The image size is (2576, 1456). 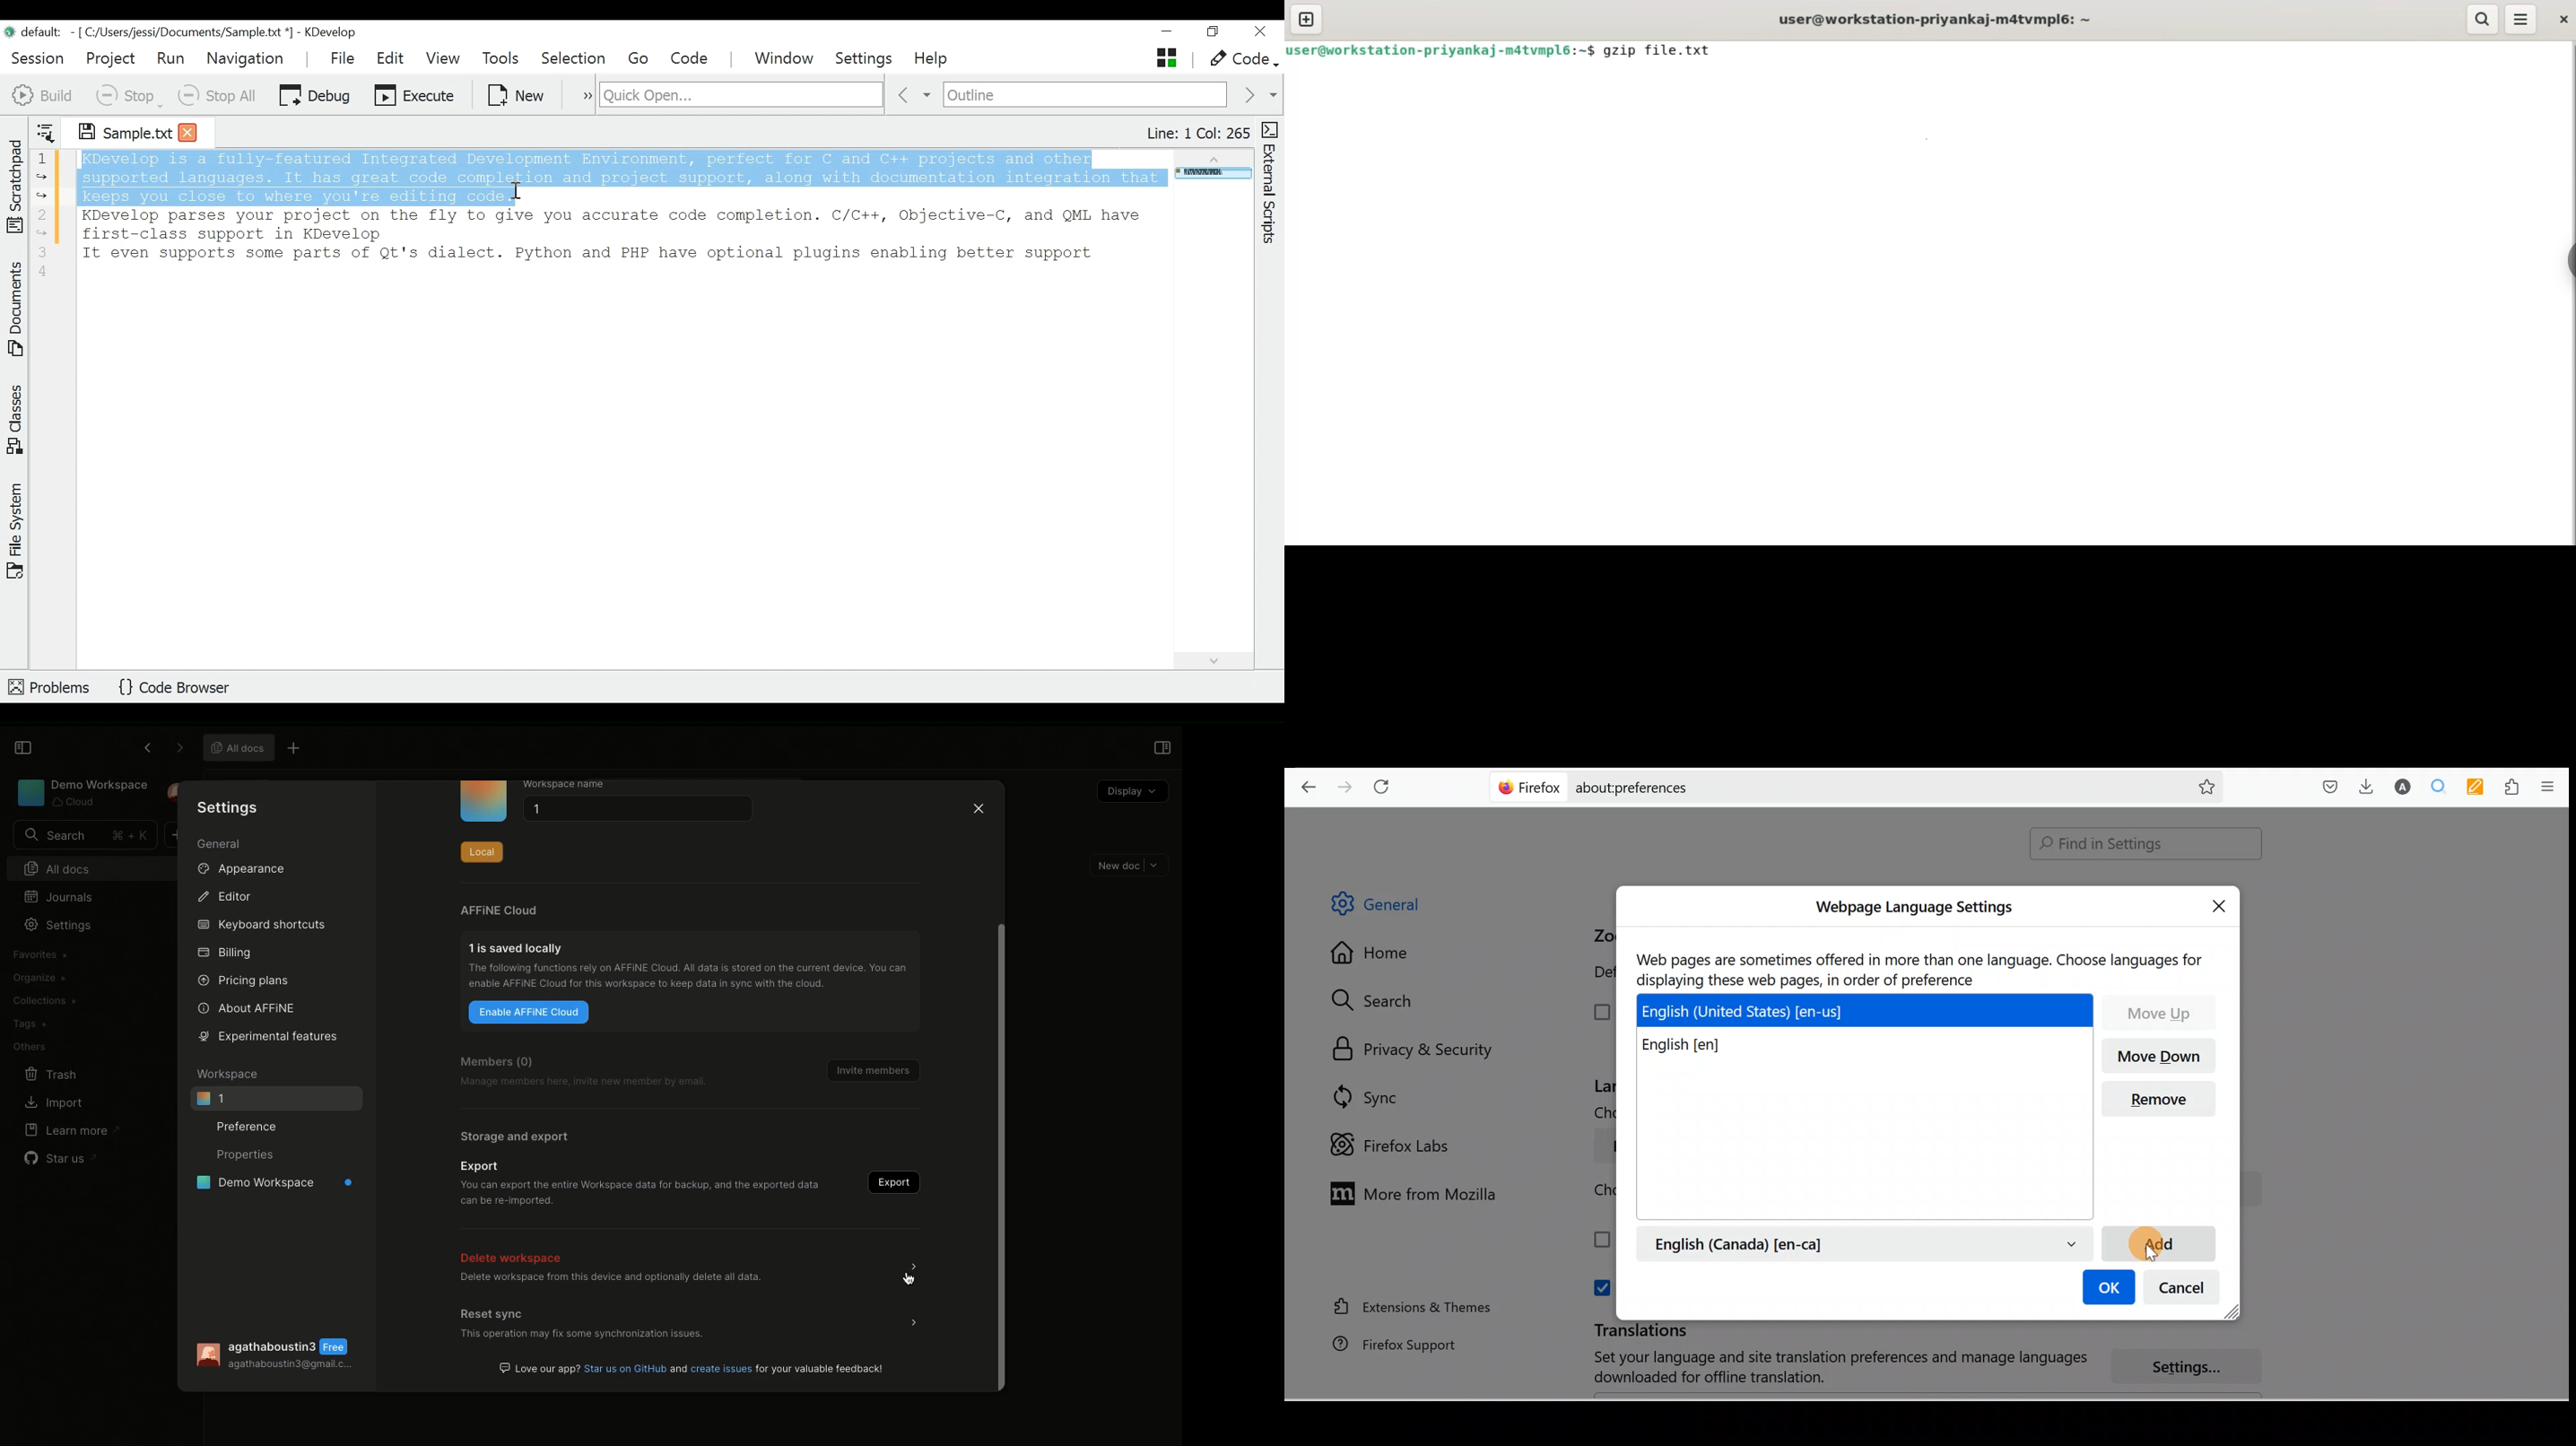 What do you see at coordinates (1347, 786) in the screenshot?
I see `Go forward back one page` at bounding box center [1347, 786].